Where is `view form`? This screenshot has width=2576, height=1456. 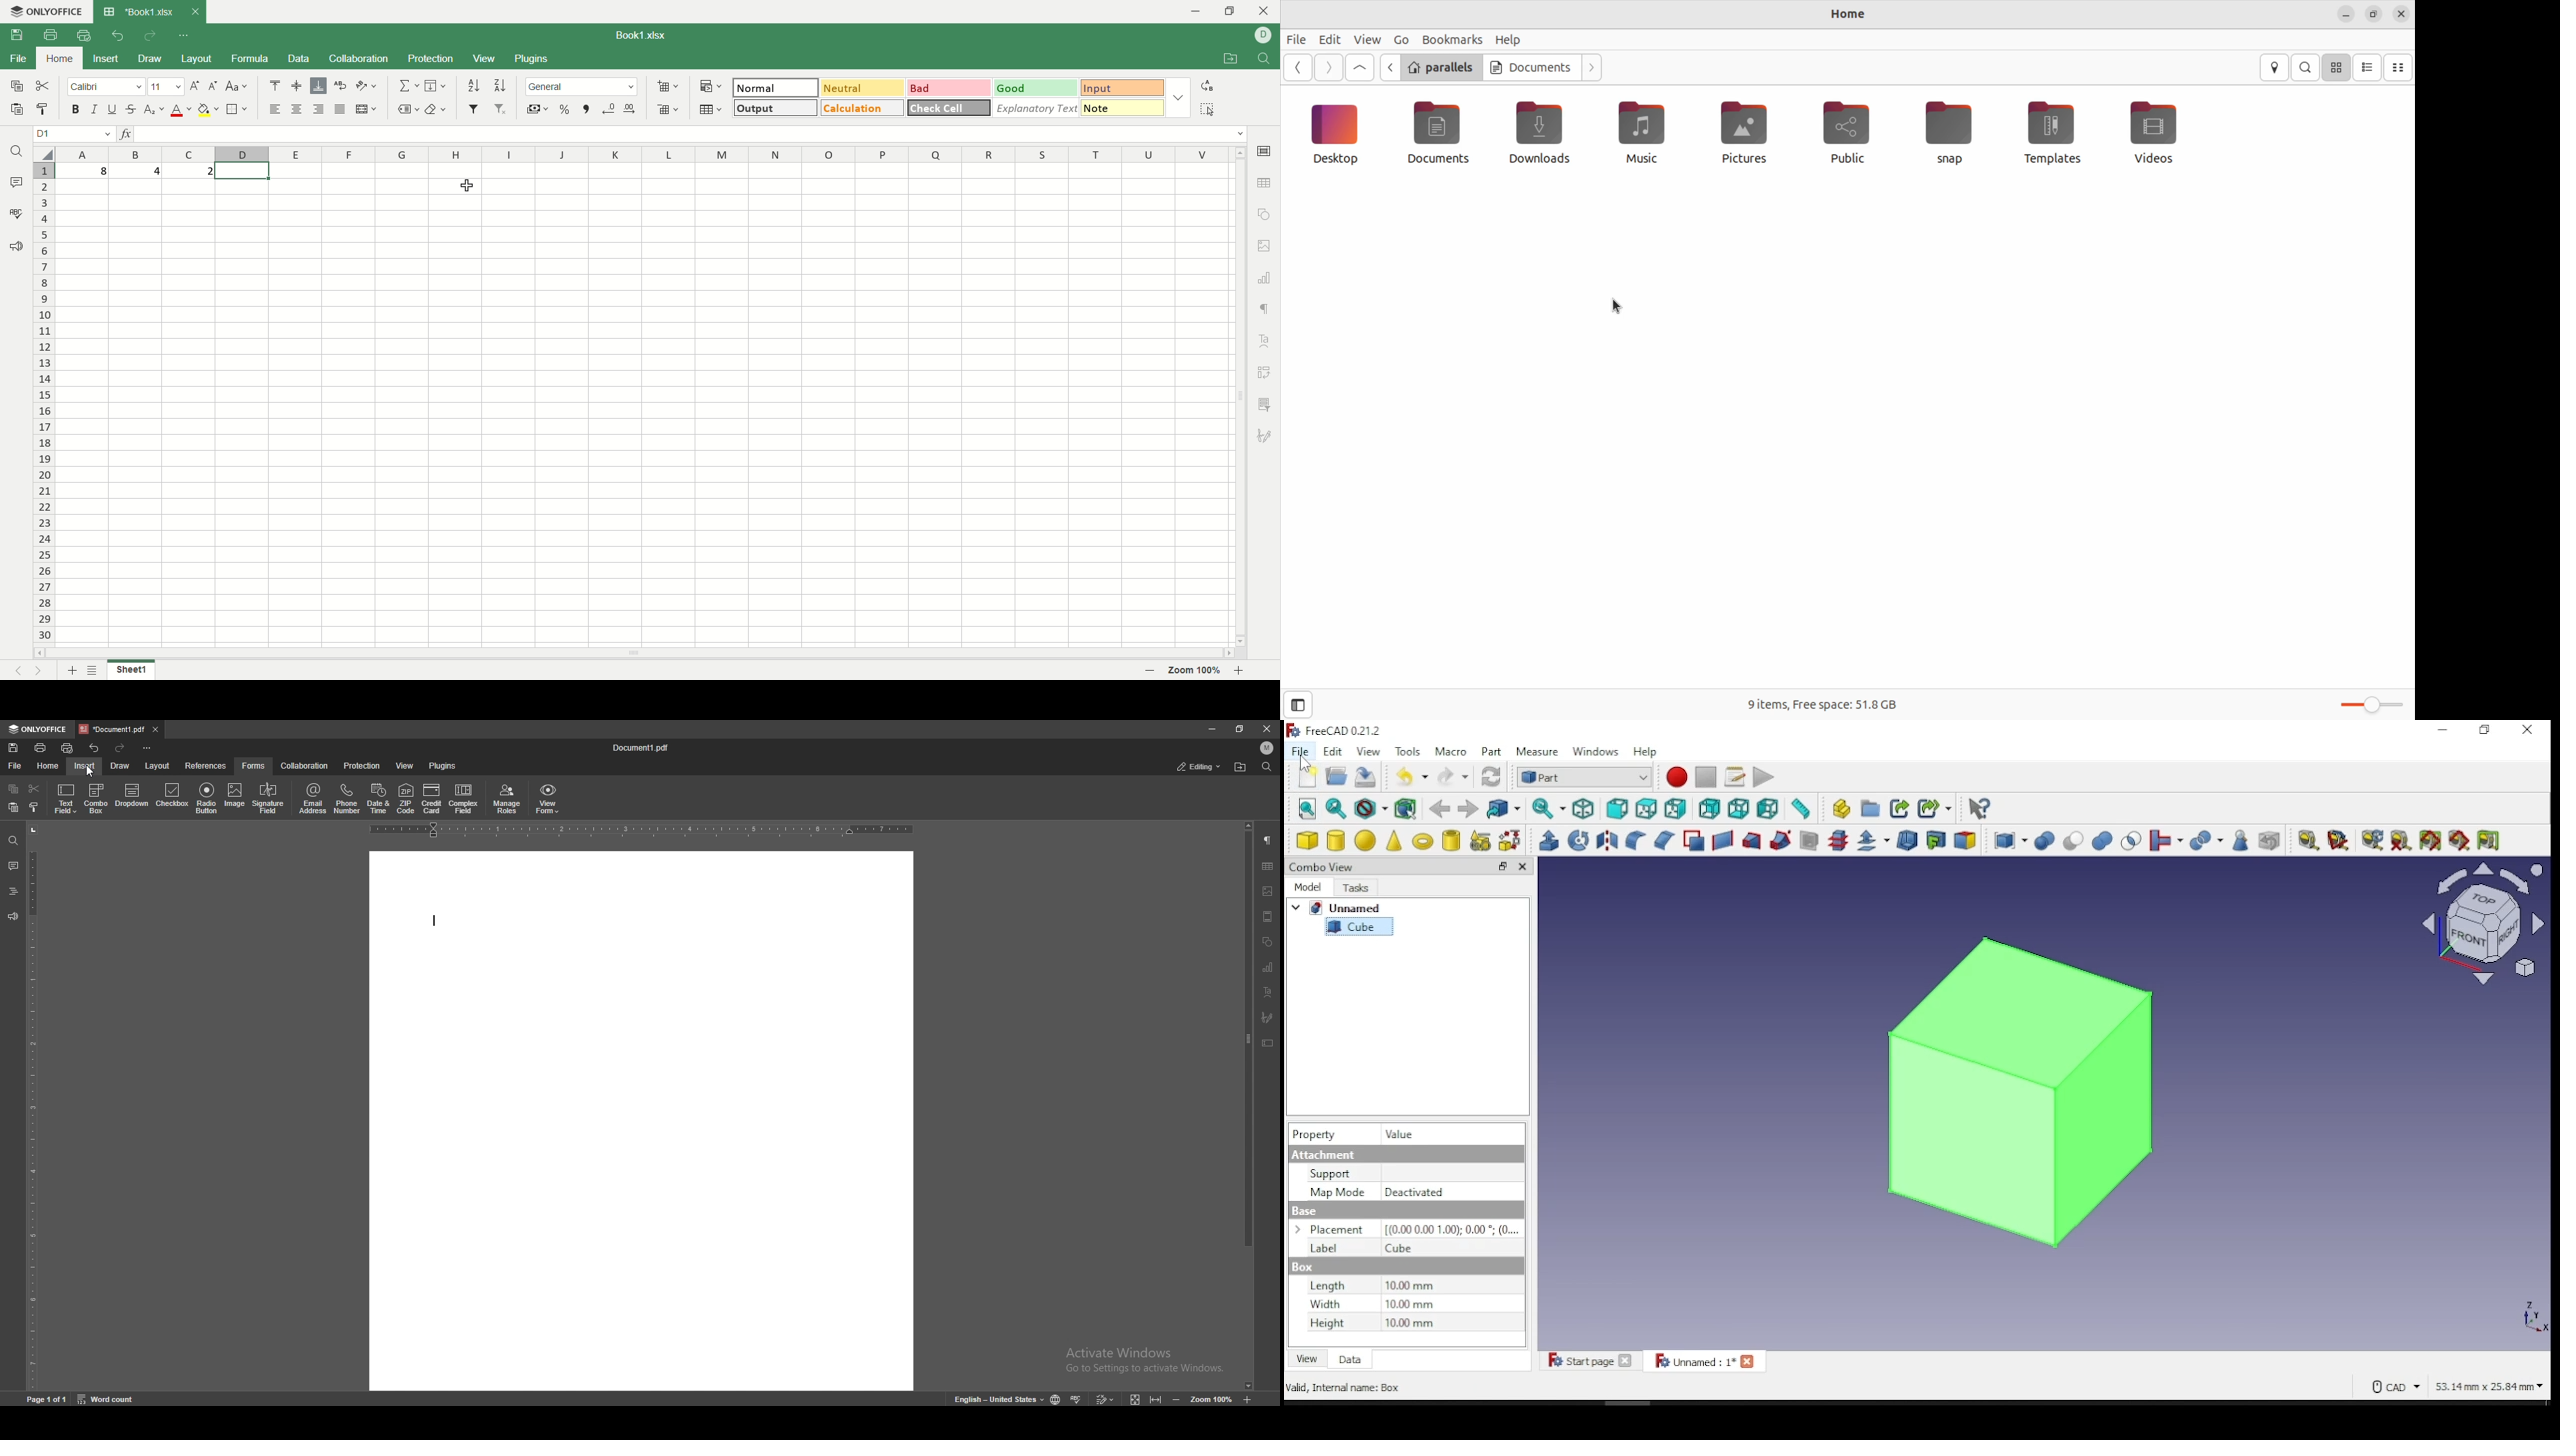
view form is located at coordinates (549, 798).